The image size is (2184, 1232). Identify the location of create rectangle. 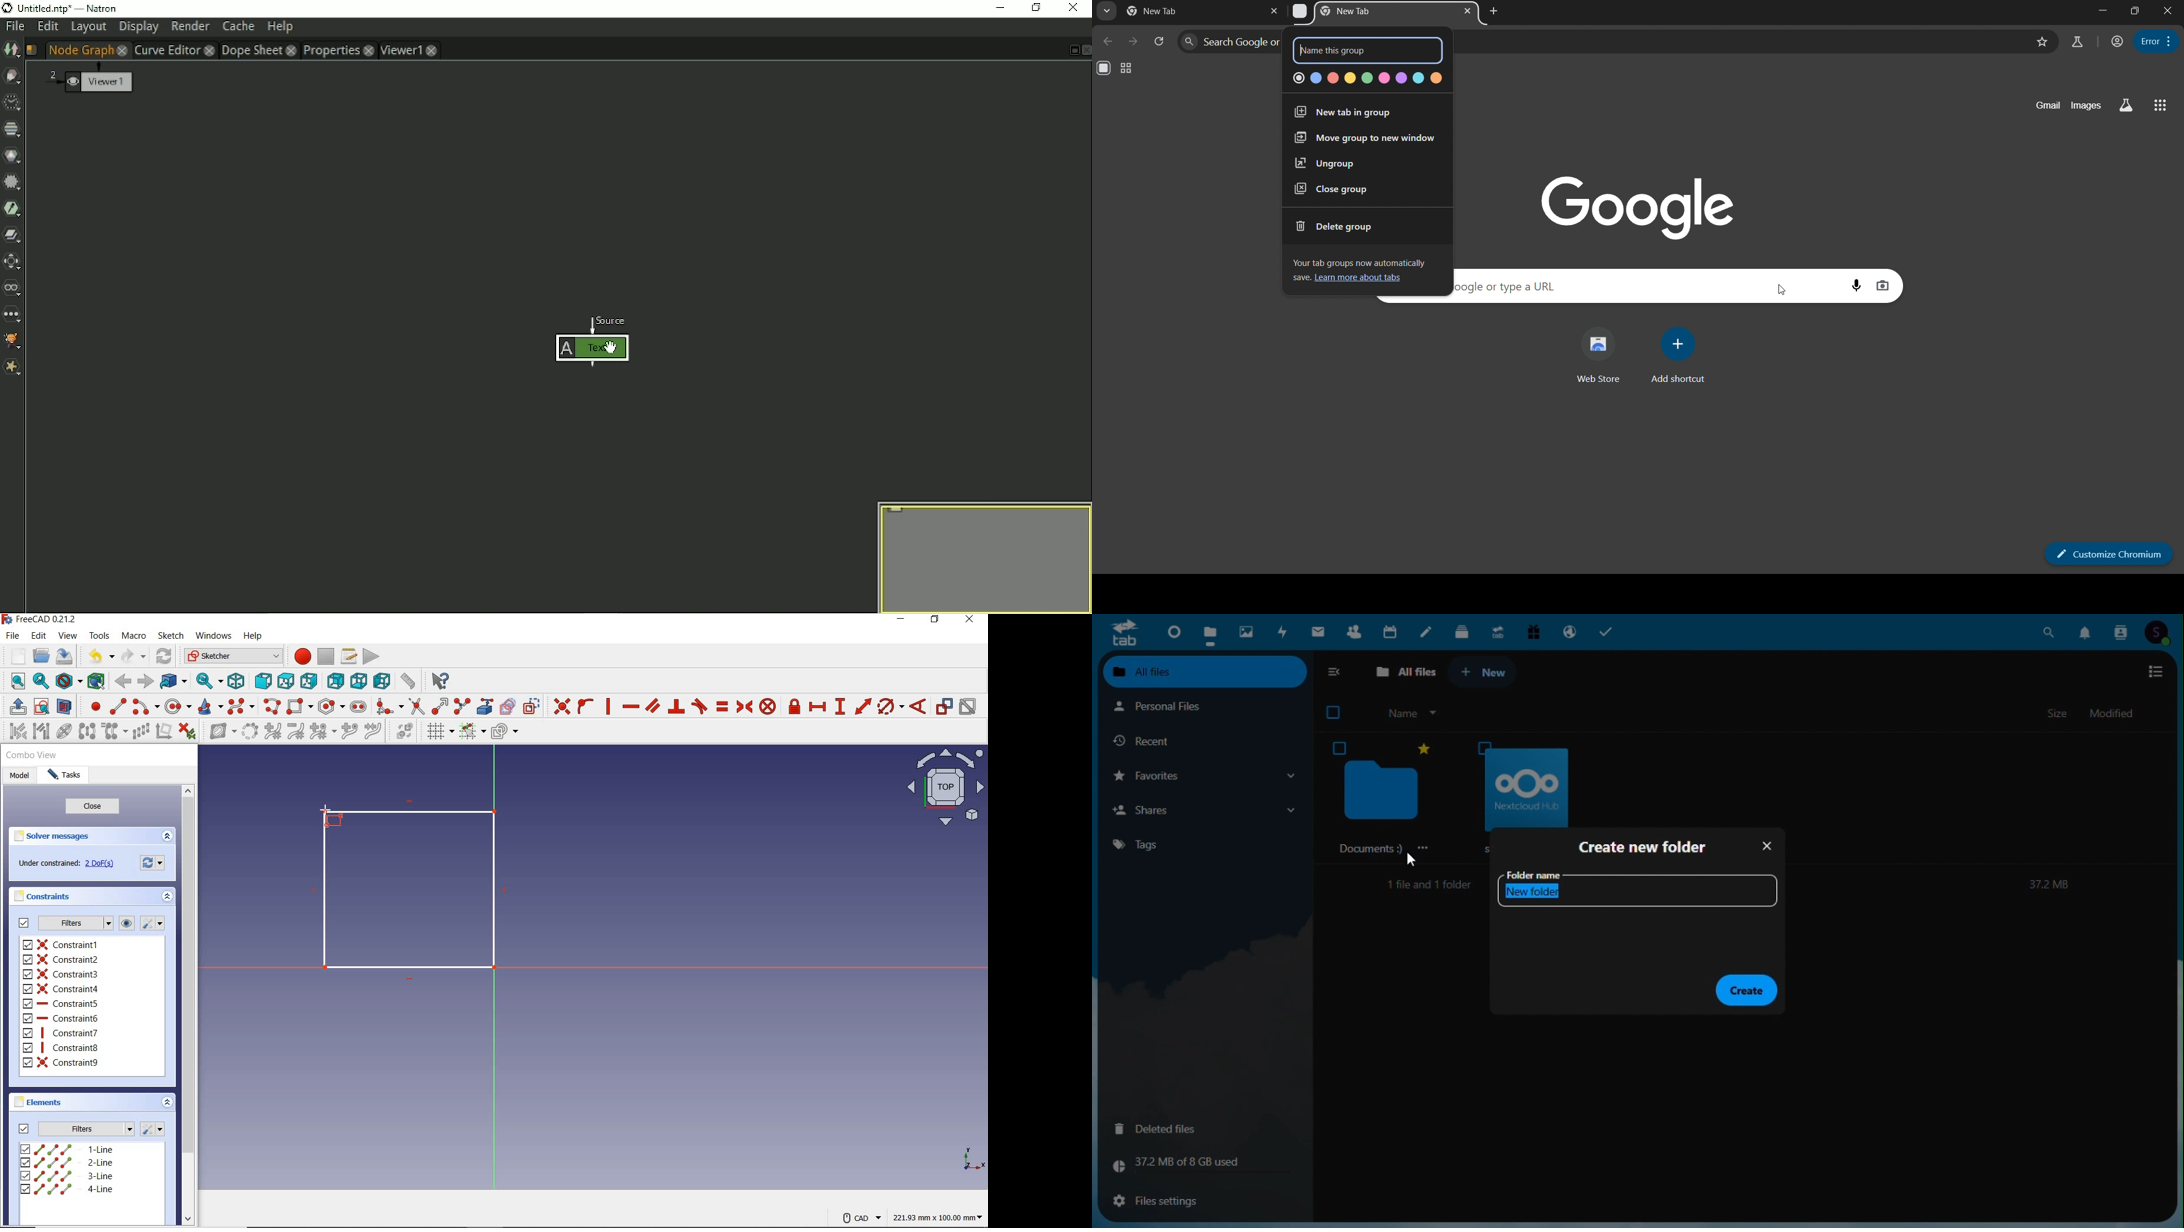
(300, 707).